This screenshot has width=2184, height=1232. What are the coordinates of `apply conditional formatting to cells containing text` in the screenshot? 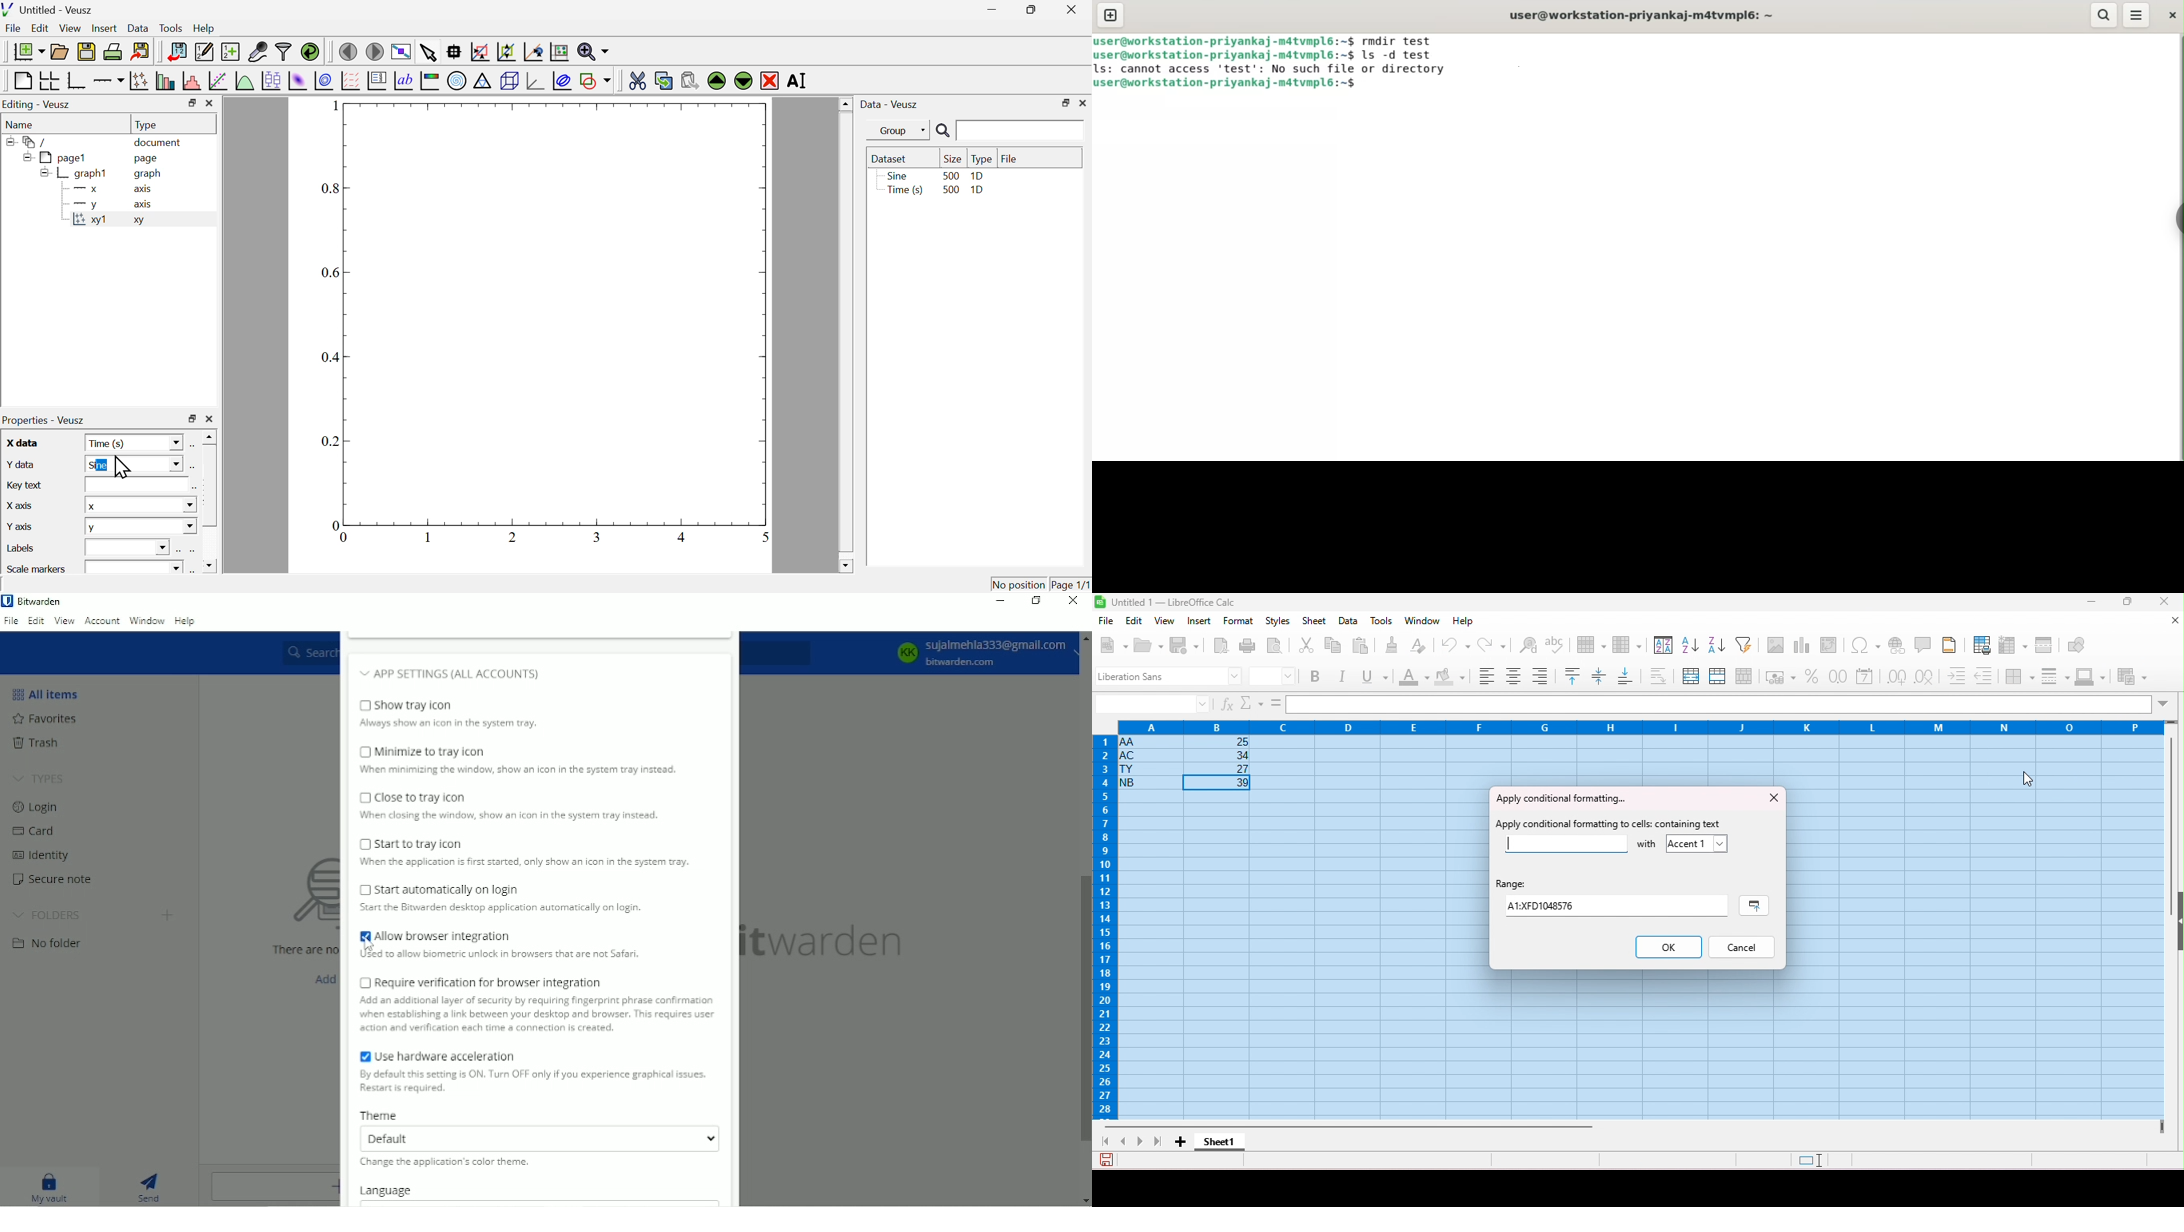 It's located at (1612, 824).